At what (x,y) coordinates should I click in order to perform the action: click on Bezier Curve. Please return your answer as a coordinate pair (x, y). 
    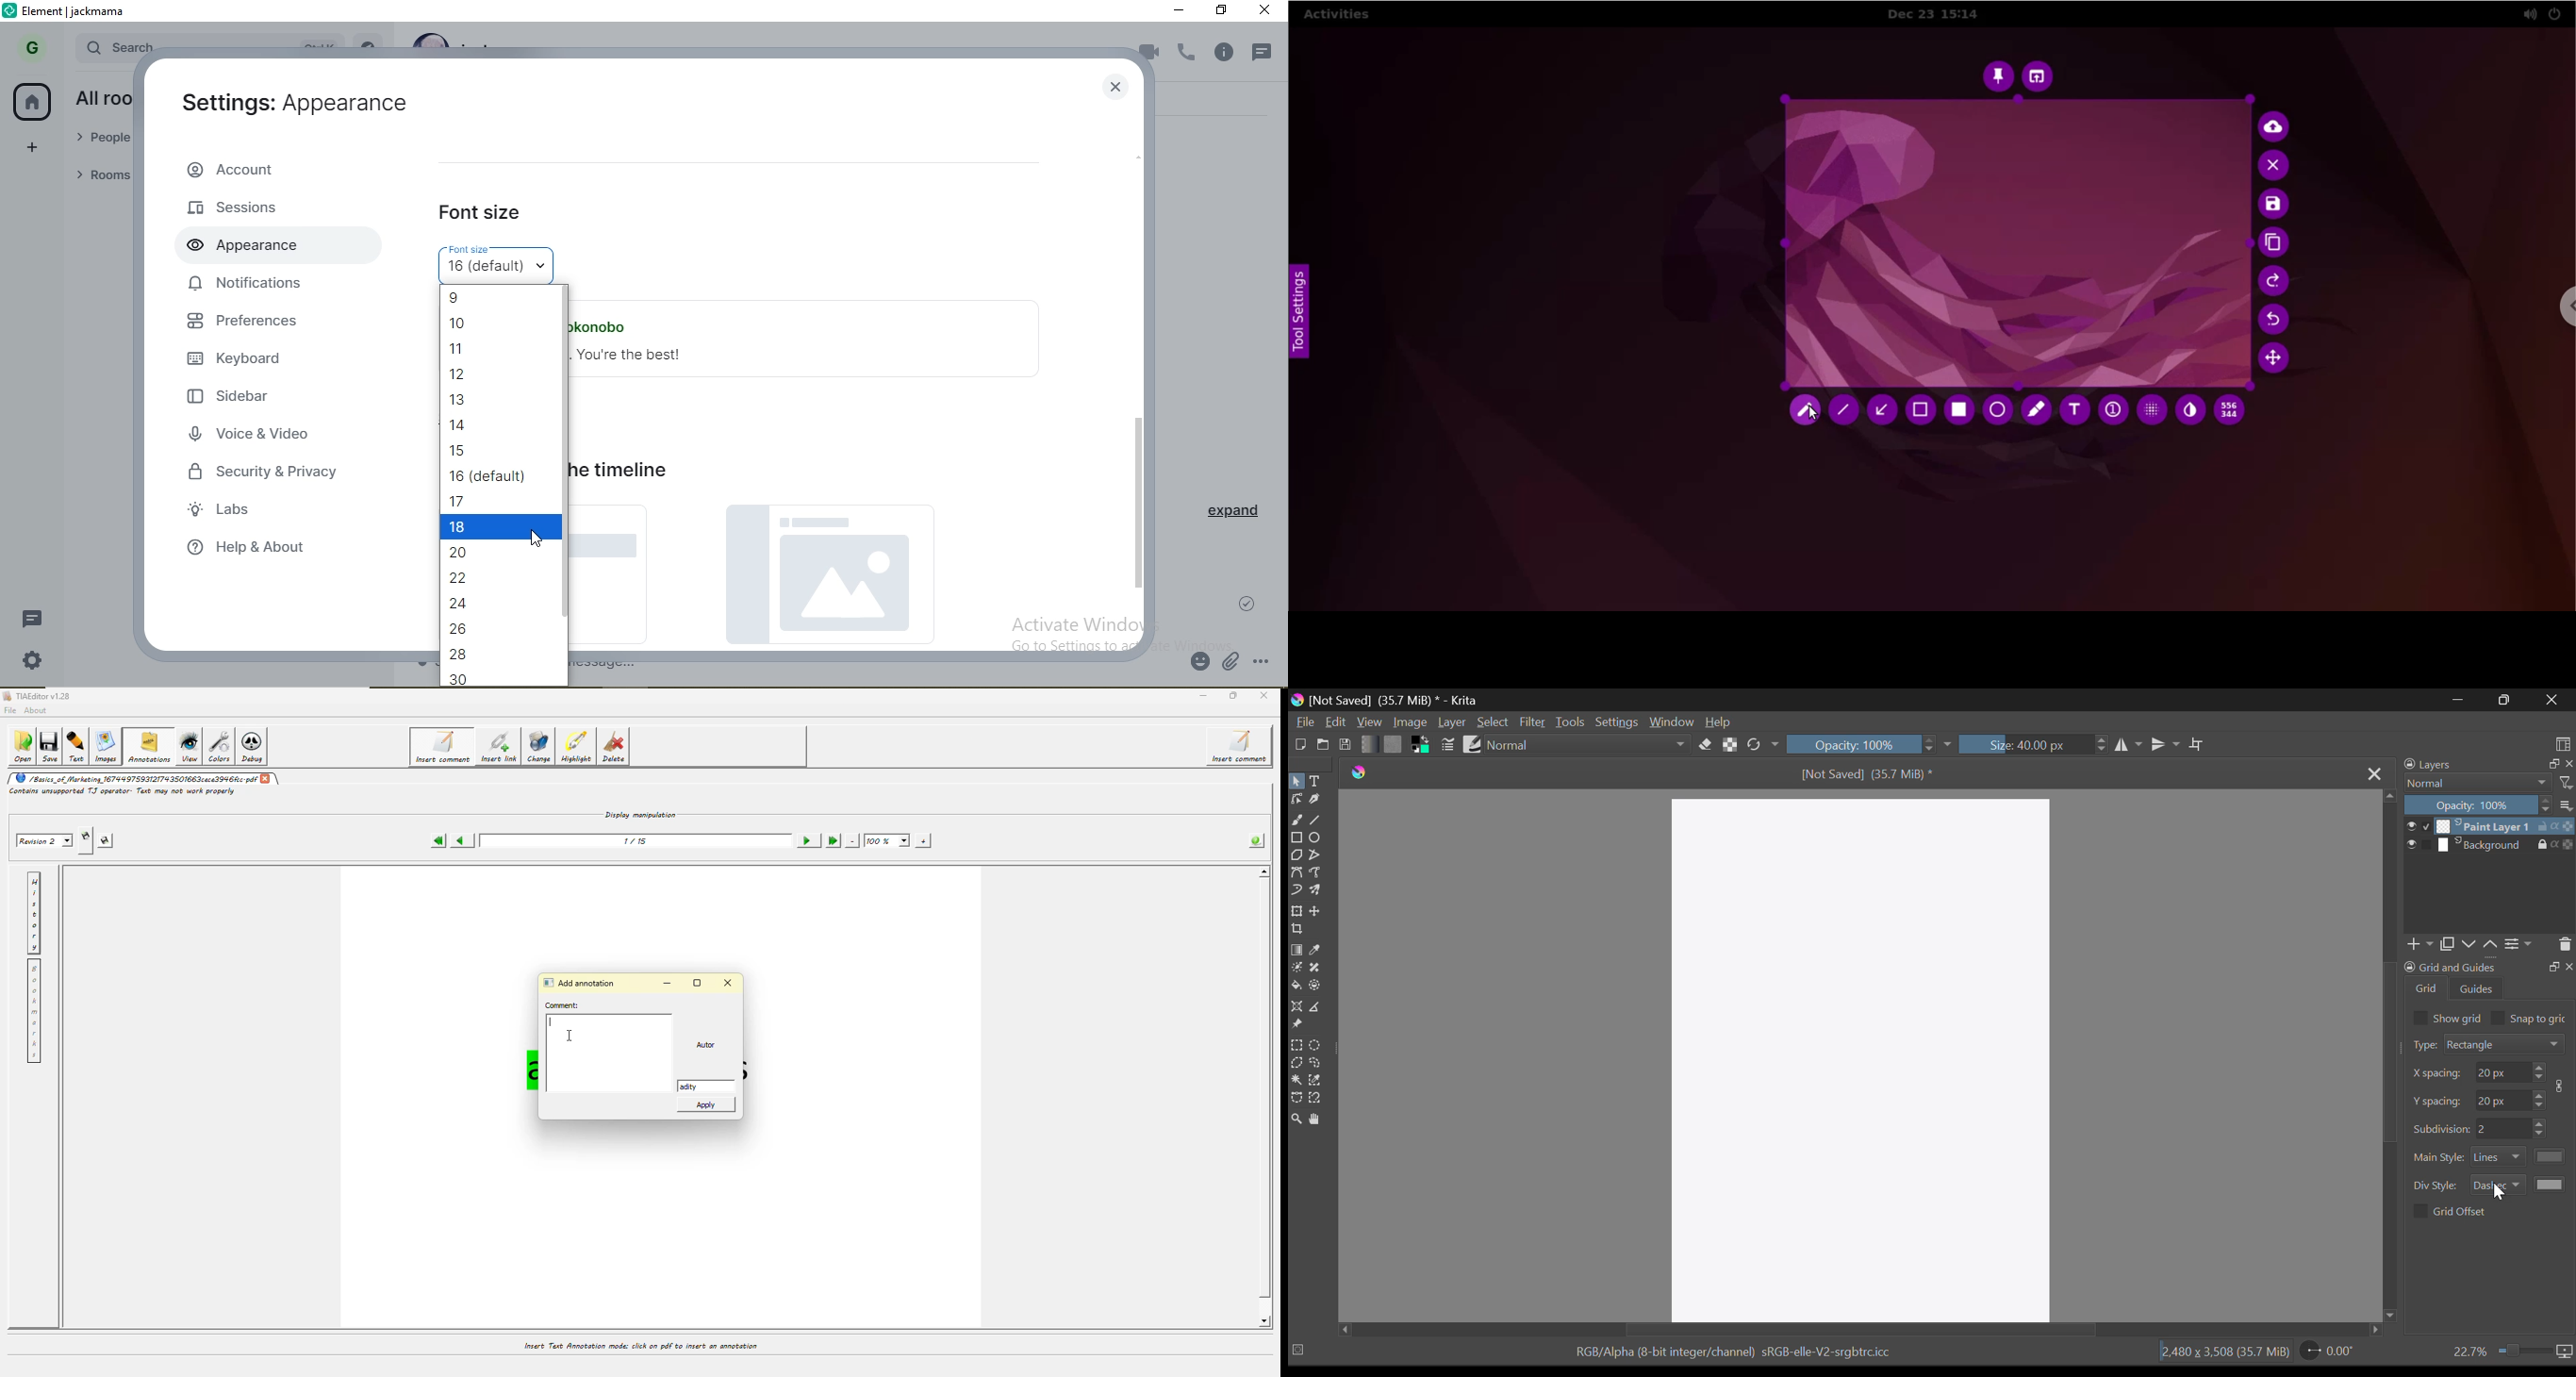
    Looking at the image, I should click on (1297, 875).